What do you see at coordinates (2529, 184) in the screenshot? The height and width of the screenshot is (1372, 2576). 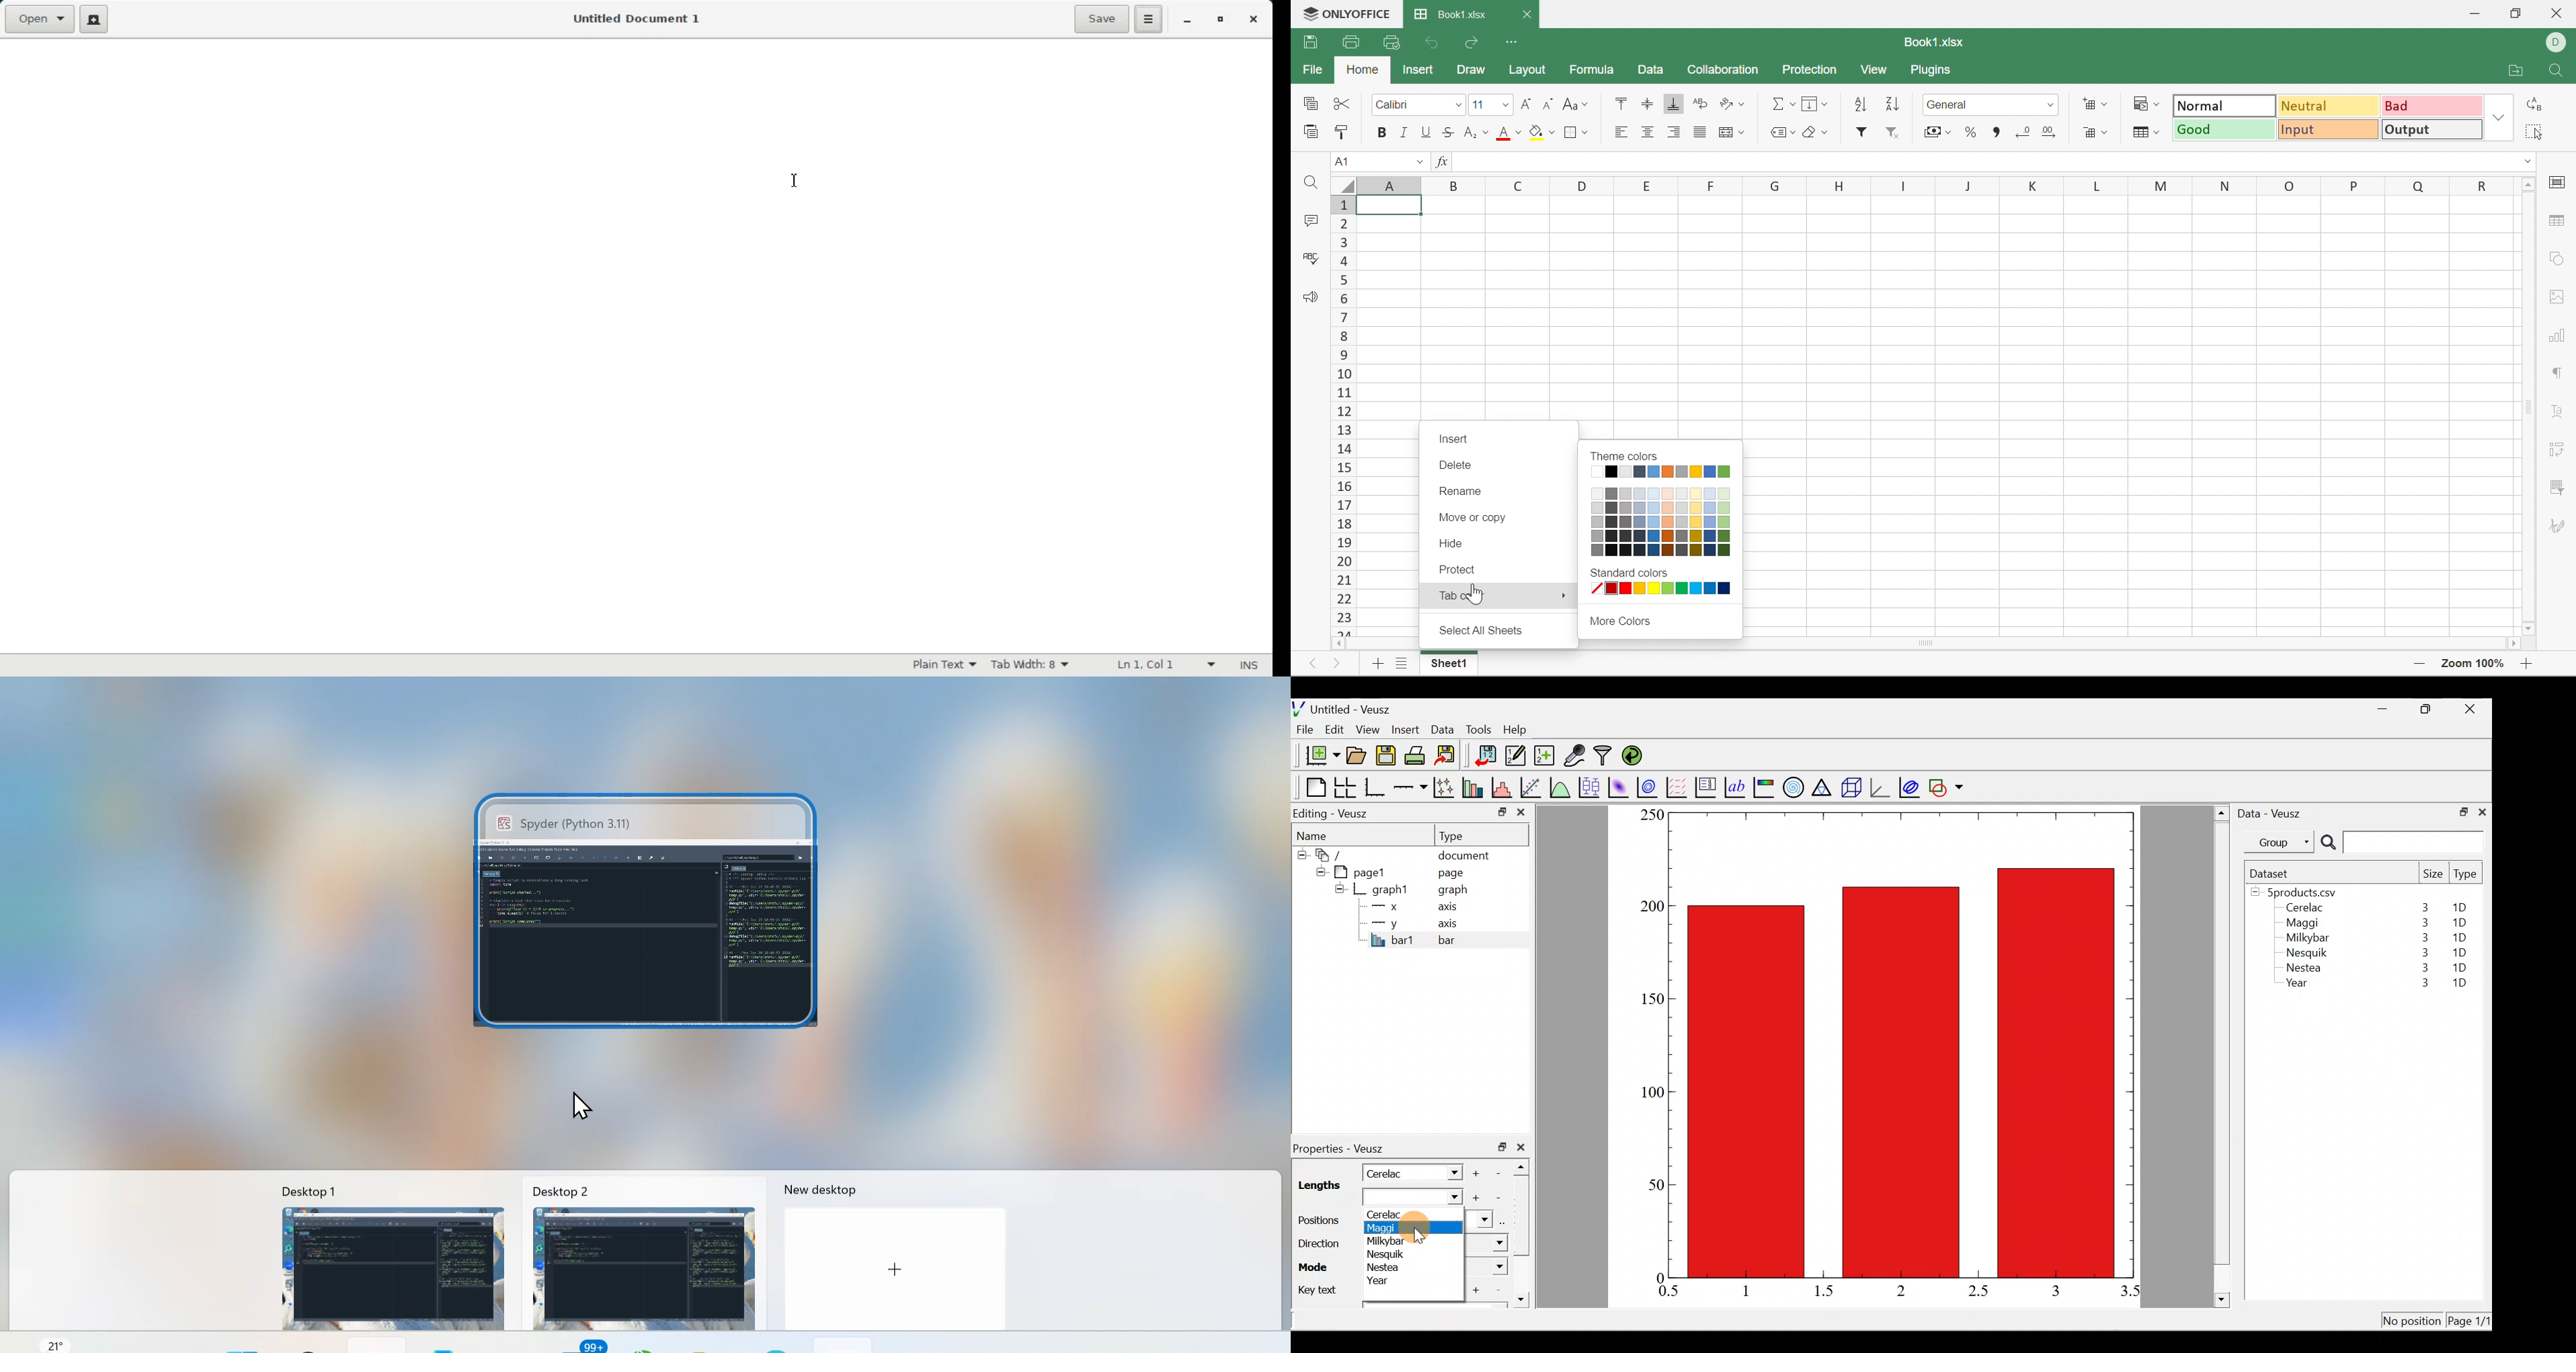 I see `Scroll up` at bounding box center [2529, 184].